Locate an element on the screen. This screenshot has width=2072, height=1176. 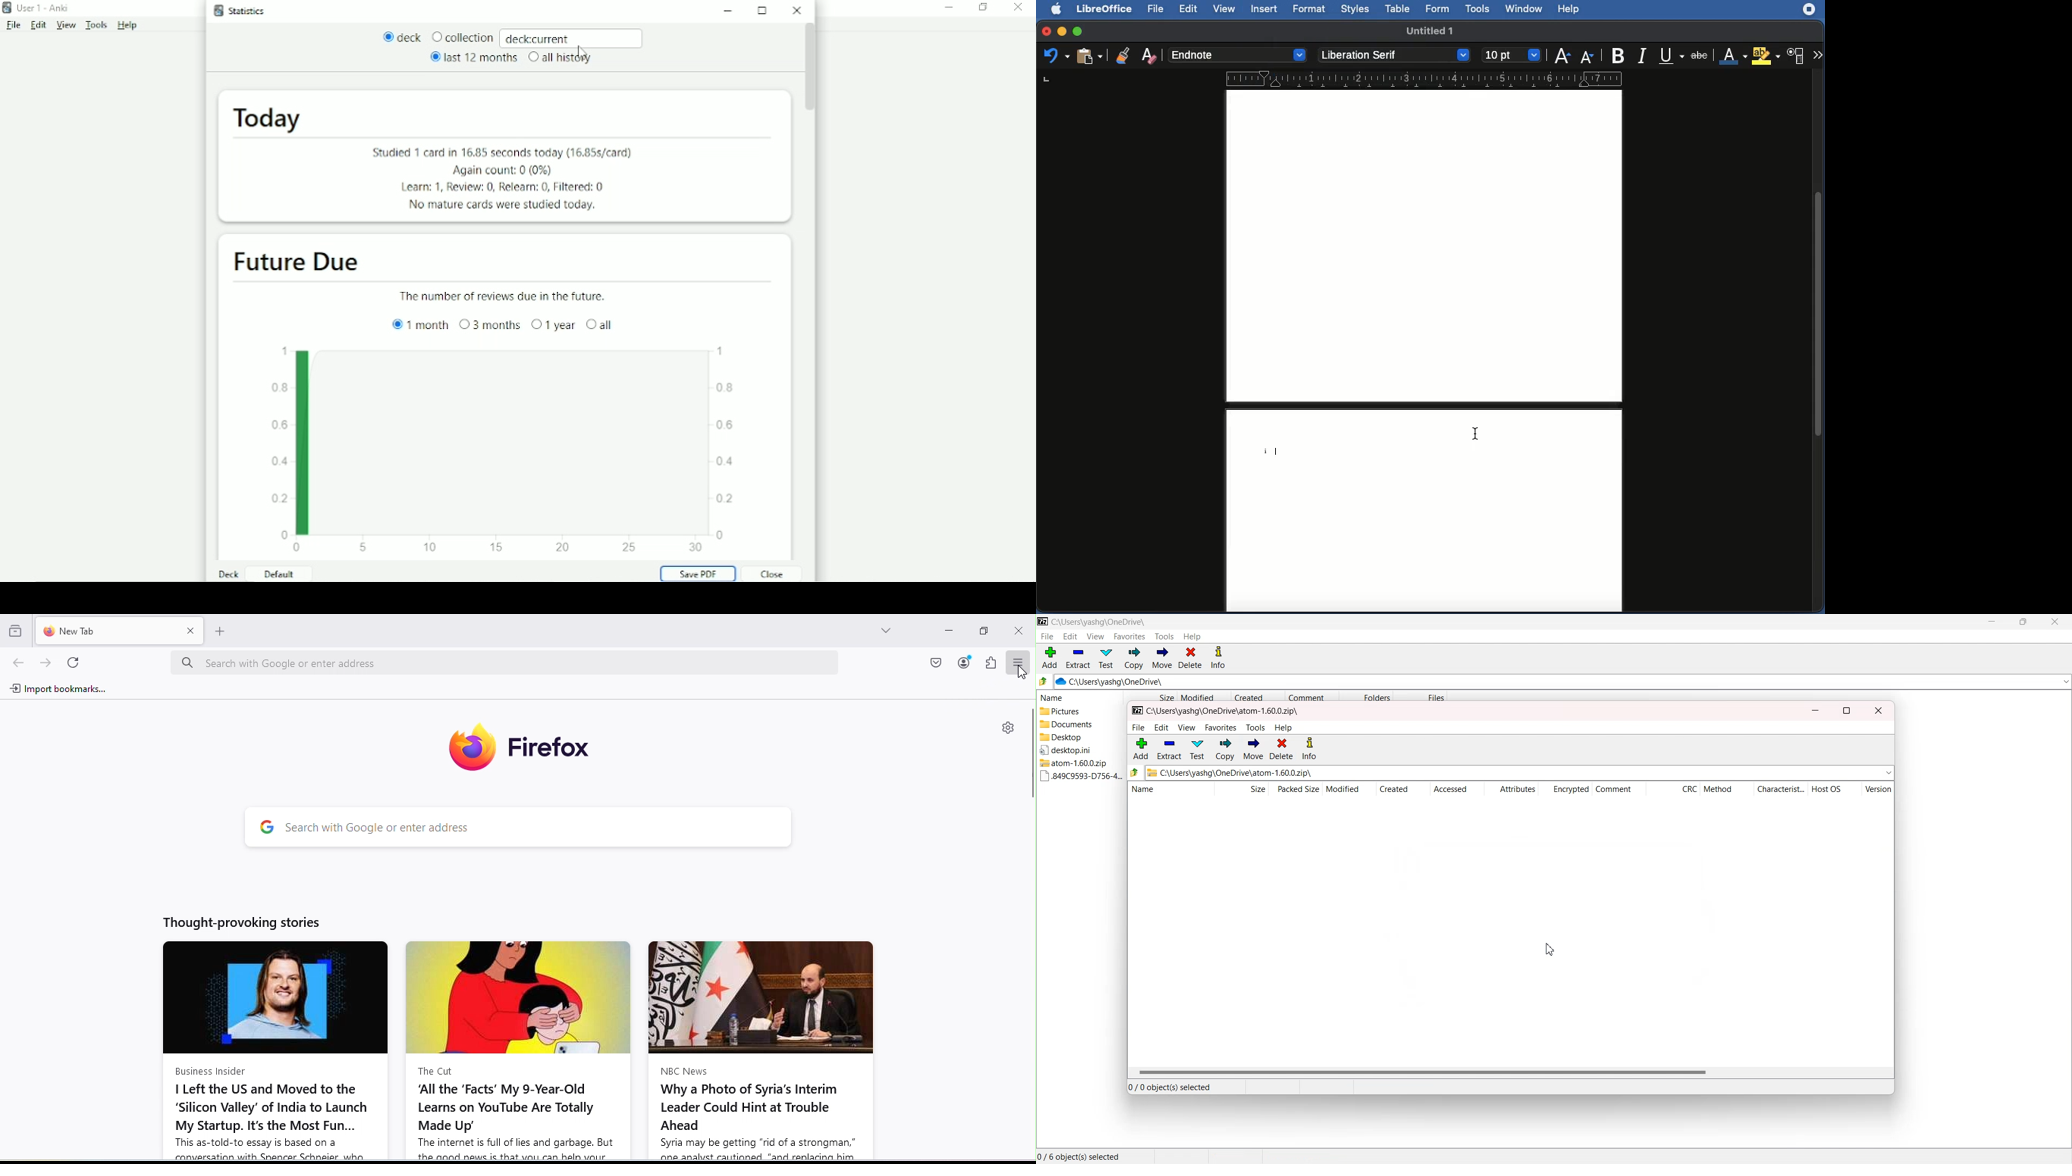
Clear direct formatting  is located at coordinates (1150, 57).